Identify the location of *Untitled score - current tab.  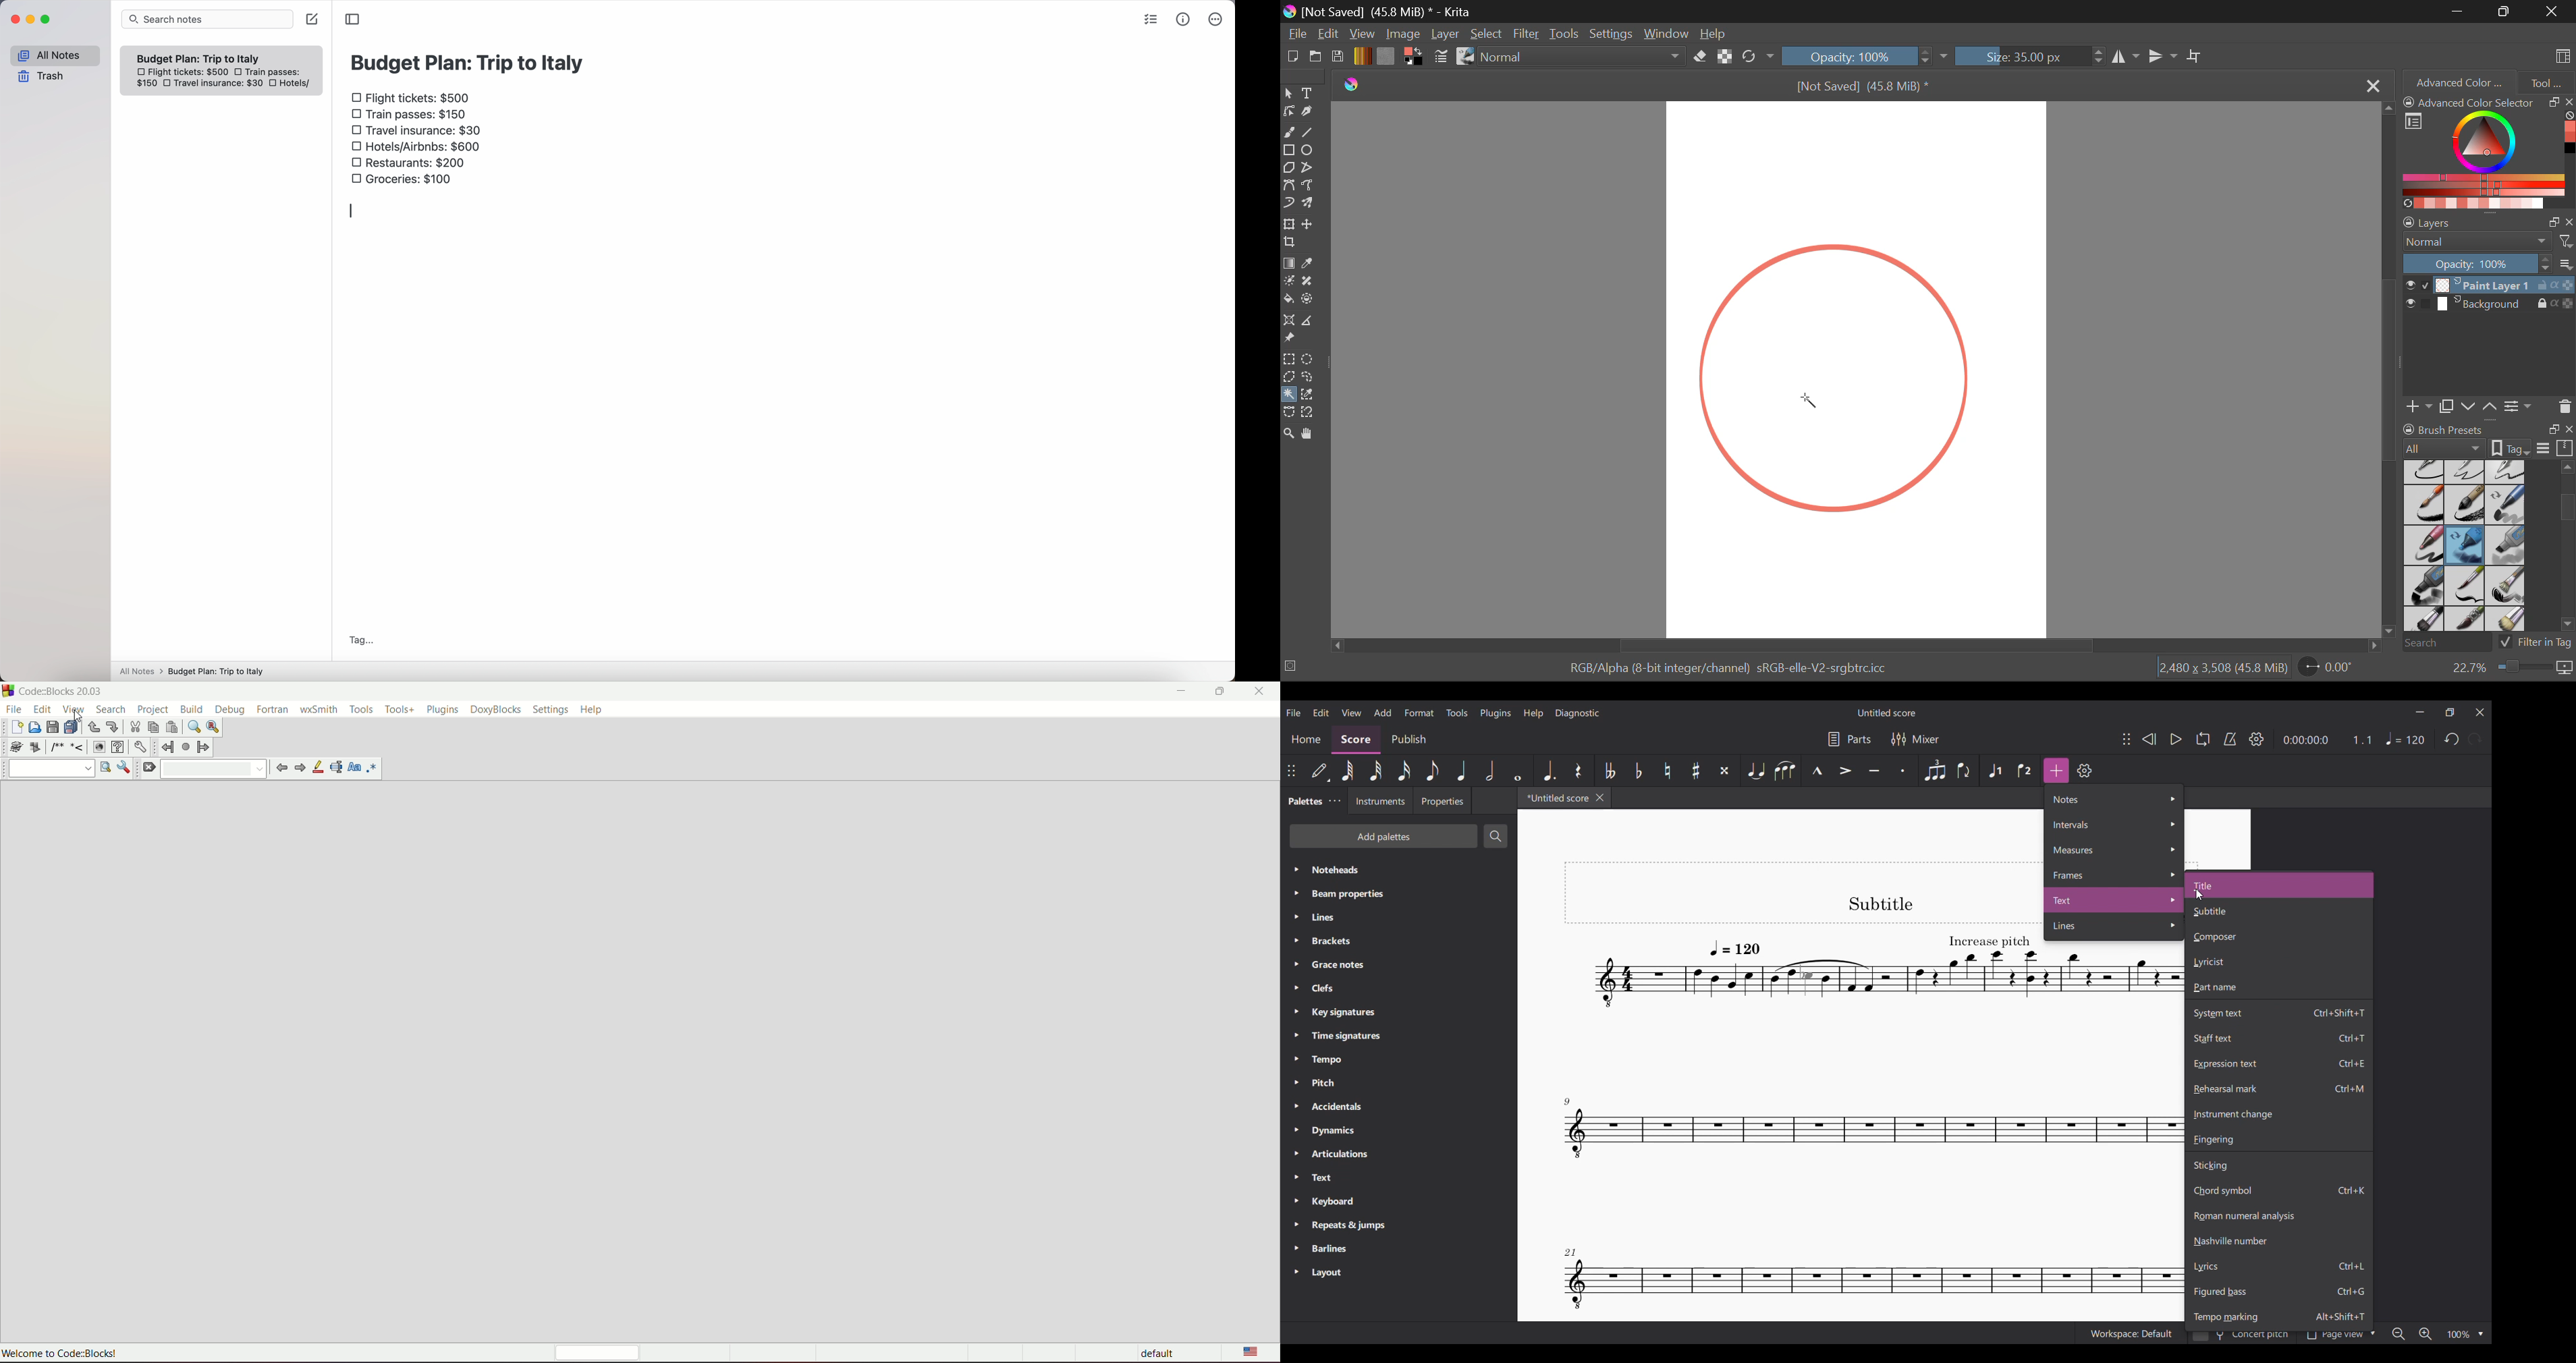
(1555, 798).